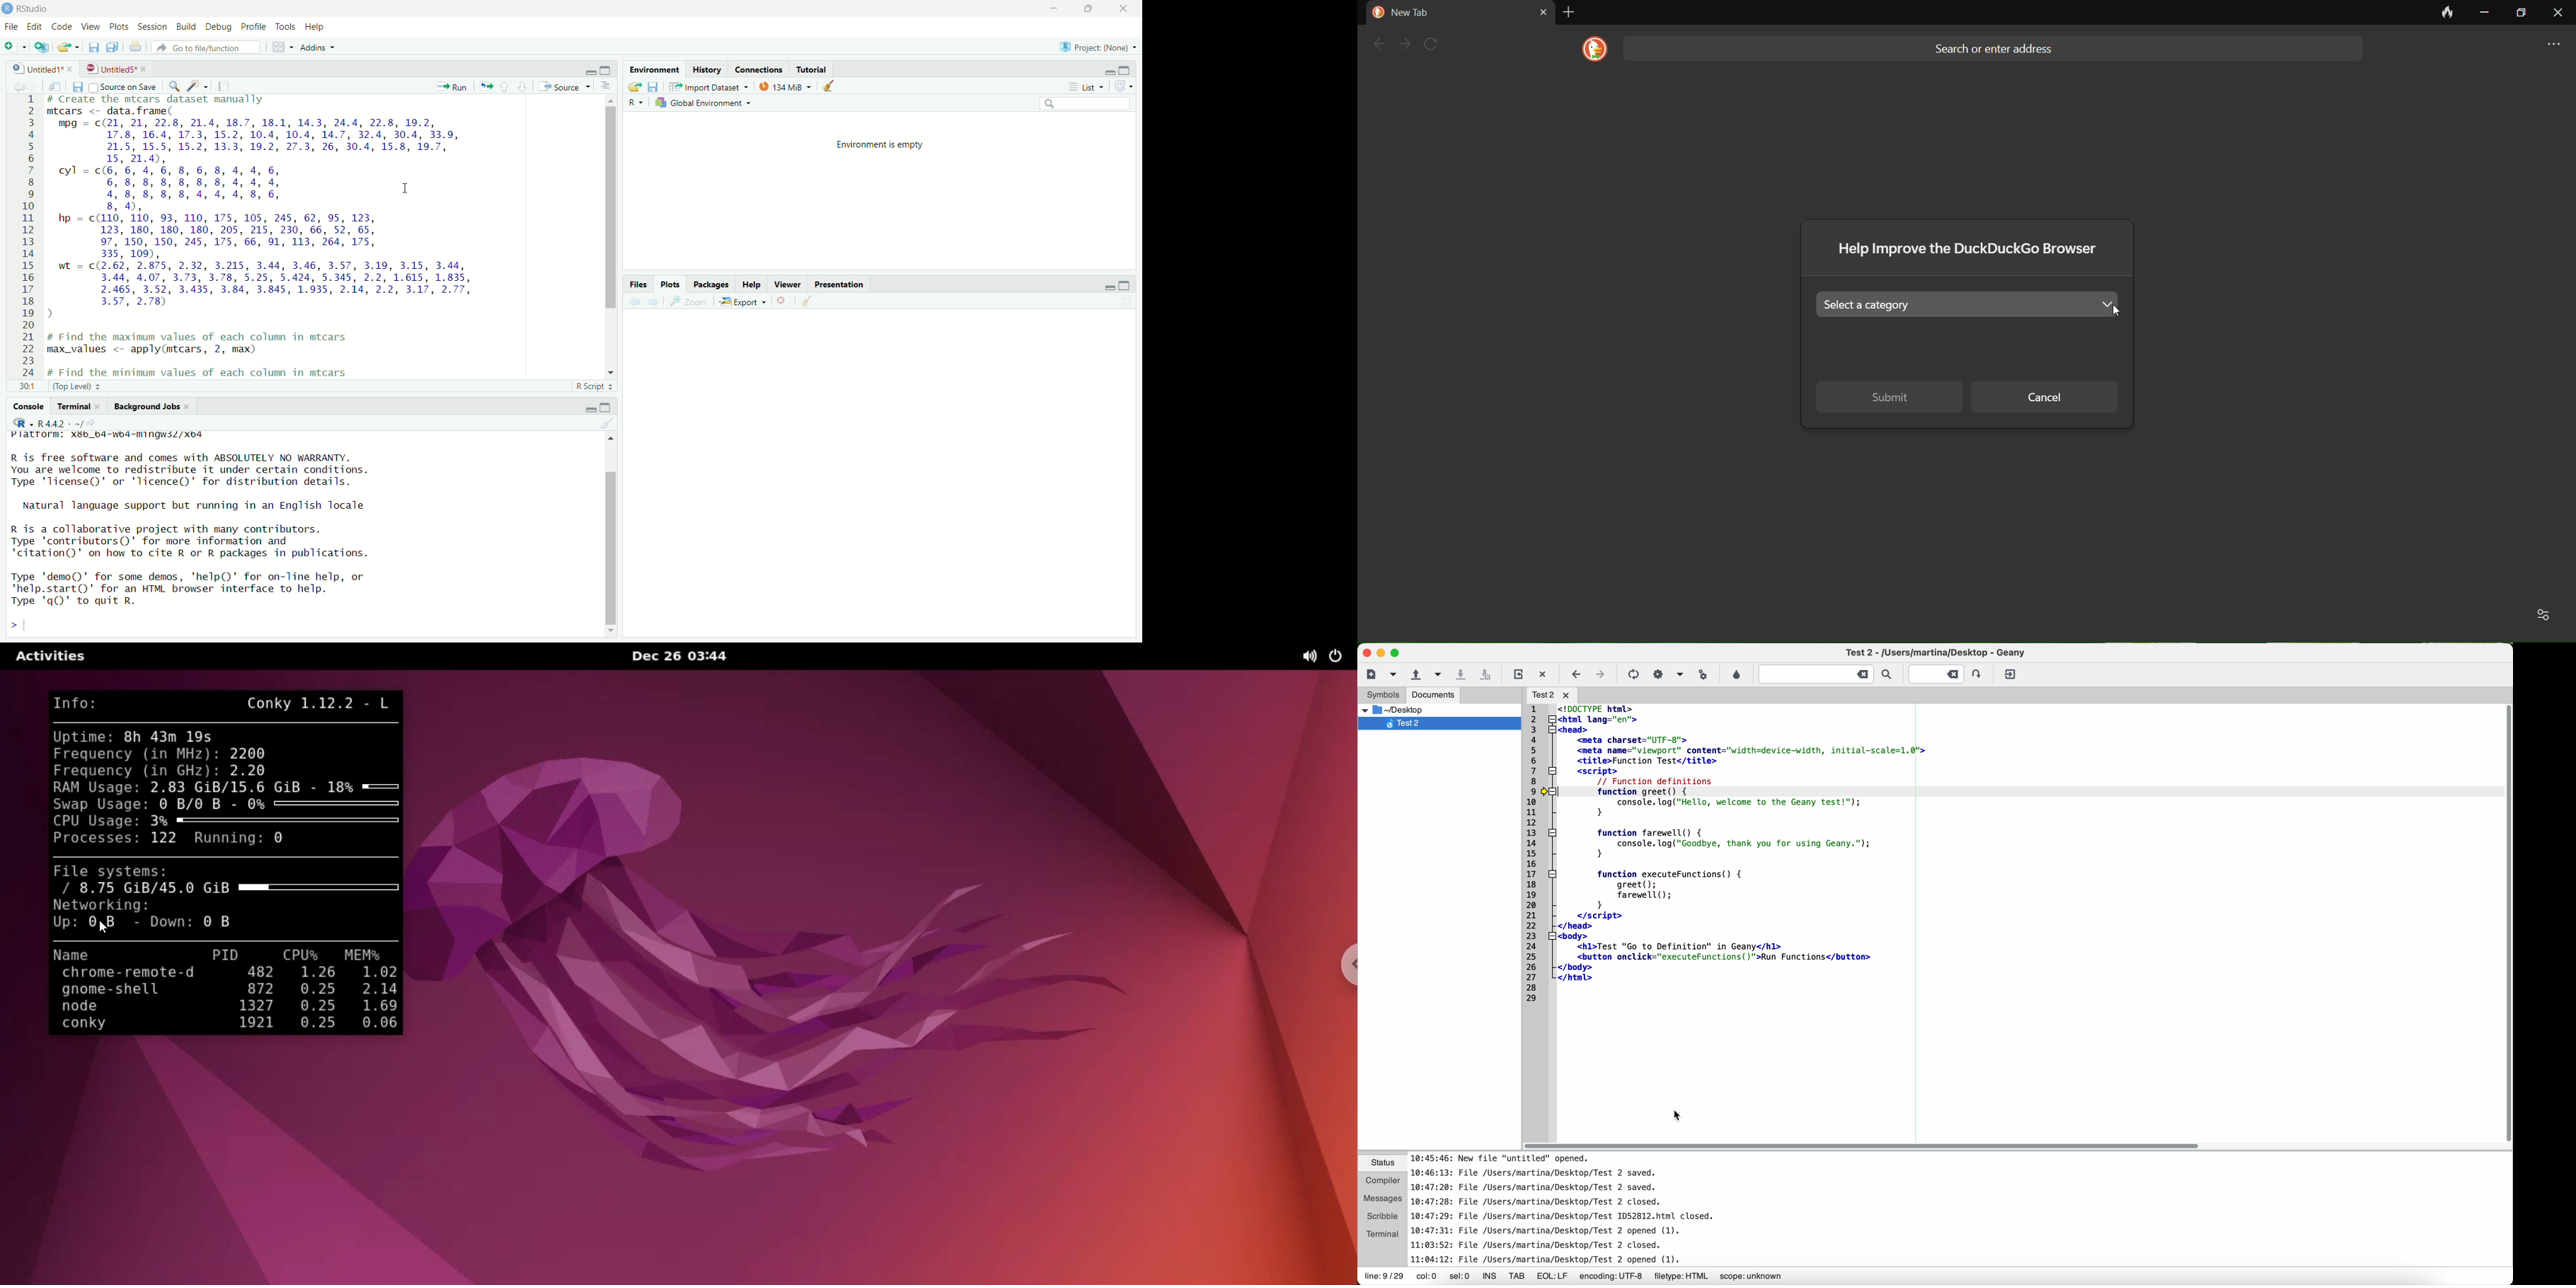  I want to click on 134 MIB ~, so click(784, 87).